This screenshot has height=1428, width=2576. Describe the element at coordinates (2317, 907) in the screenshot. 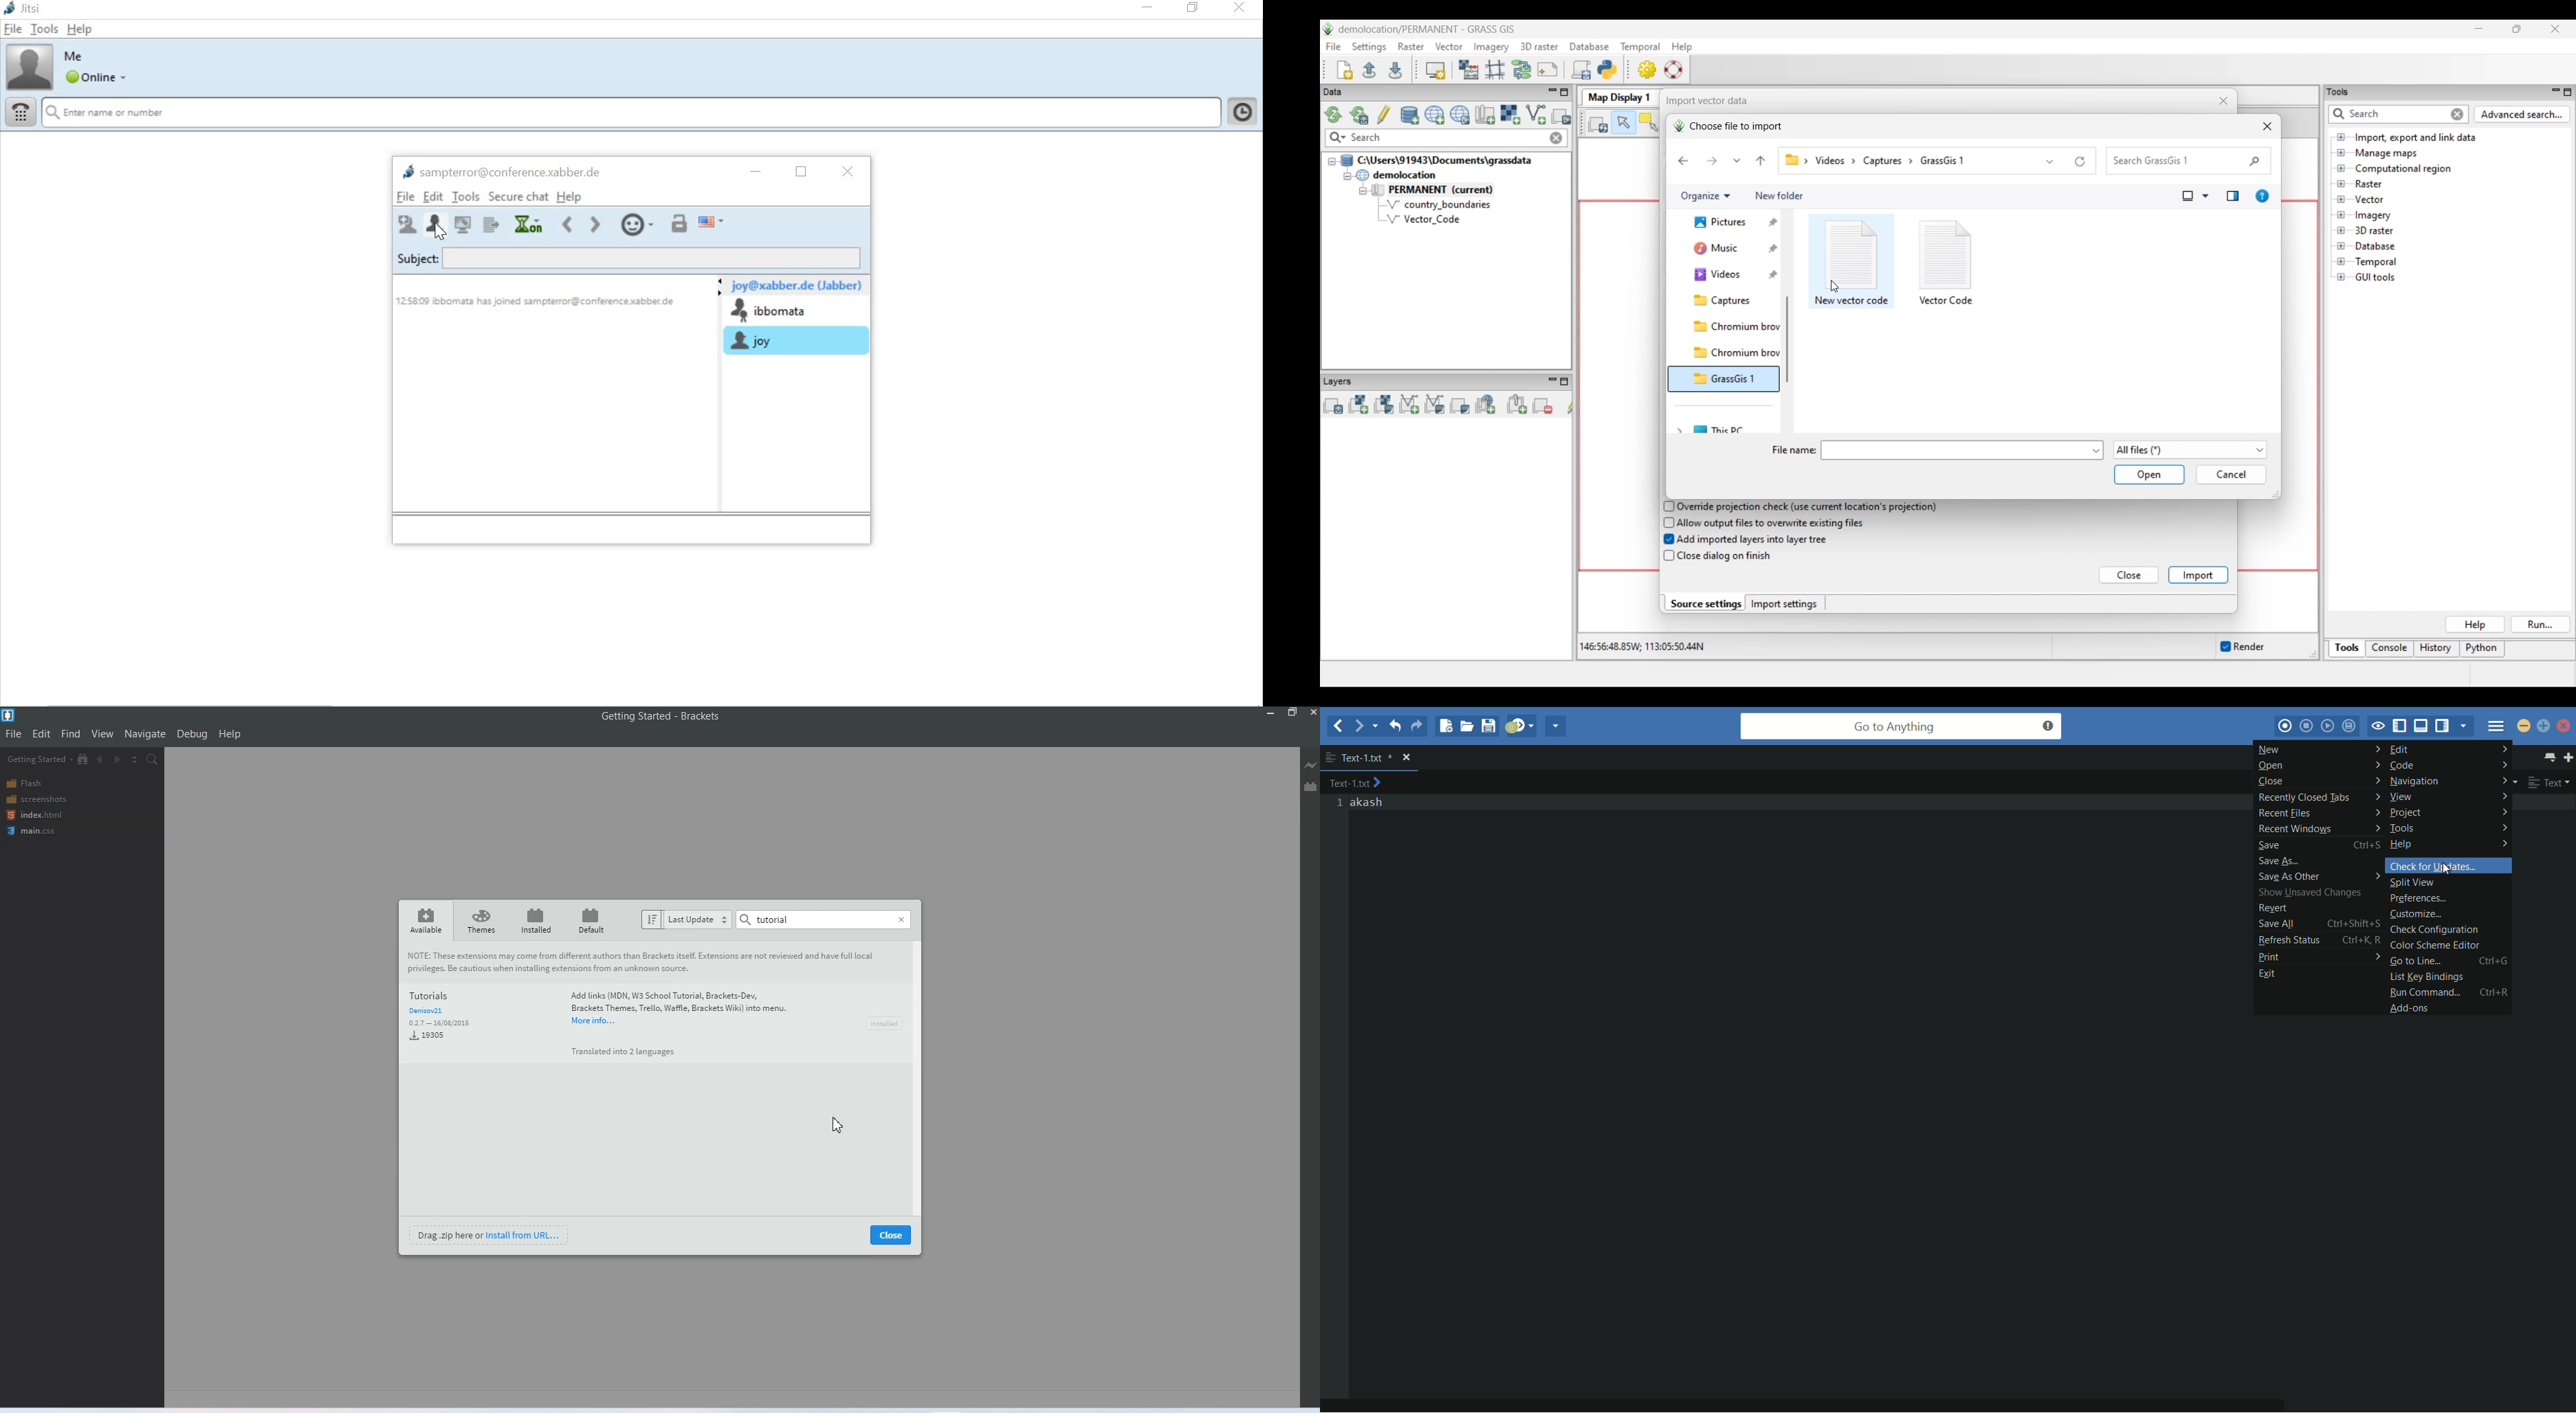

I see `revert` at that location.